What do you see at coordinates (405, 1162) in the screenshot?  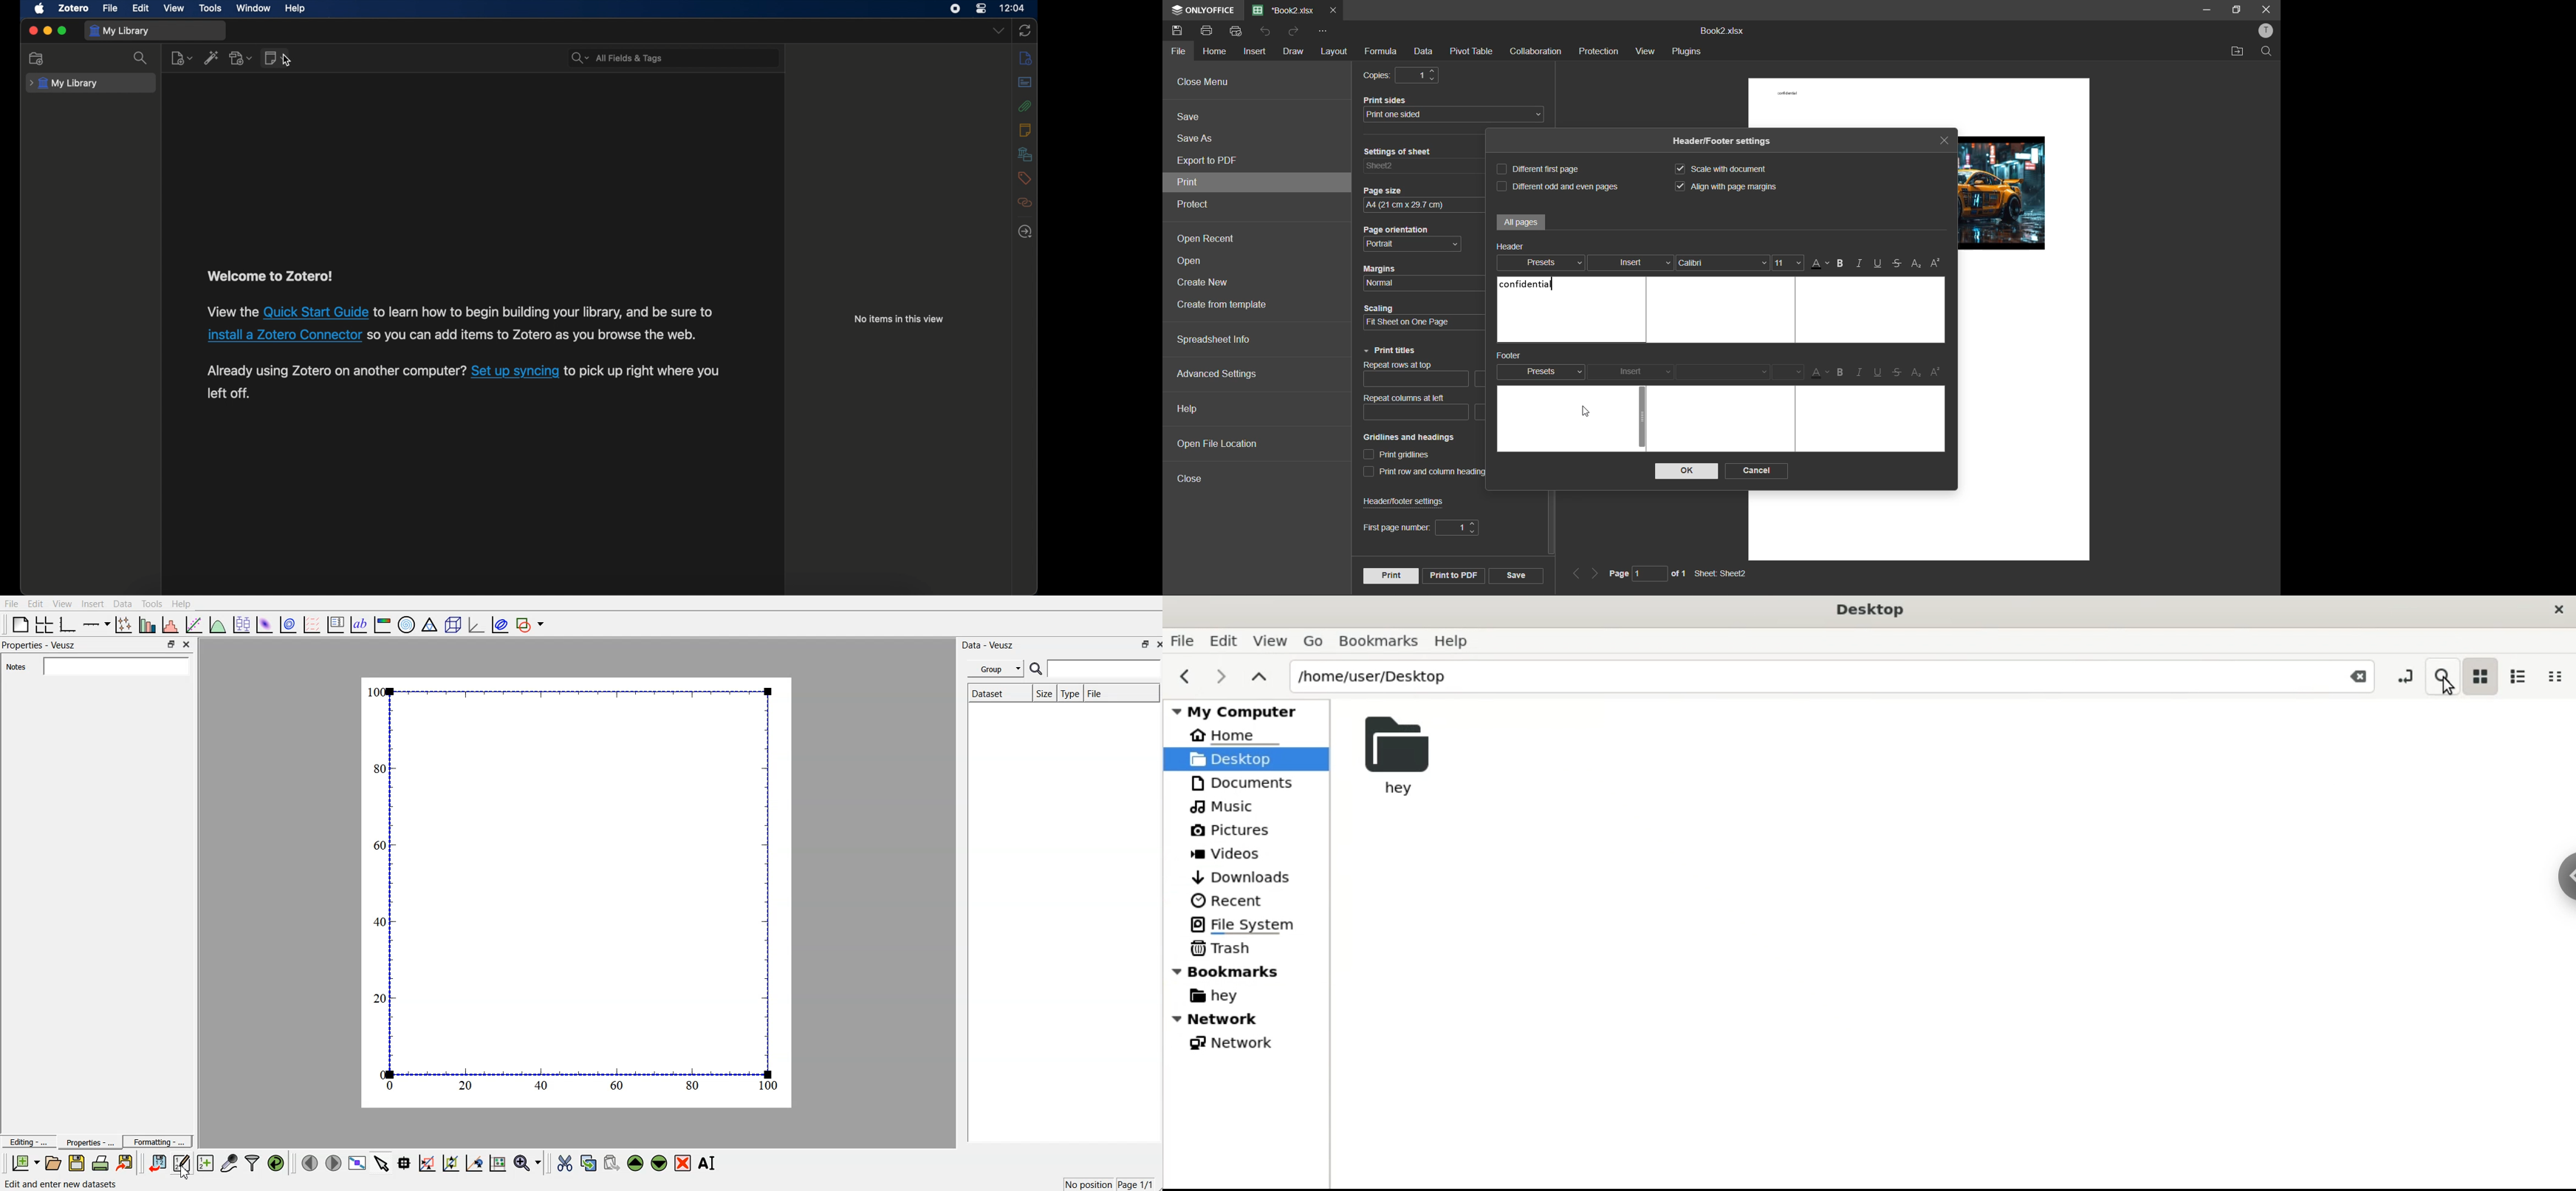 I see `read data point on the graph` at bounding box center [405, 1162].